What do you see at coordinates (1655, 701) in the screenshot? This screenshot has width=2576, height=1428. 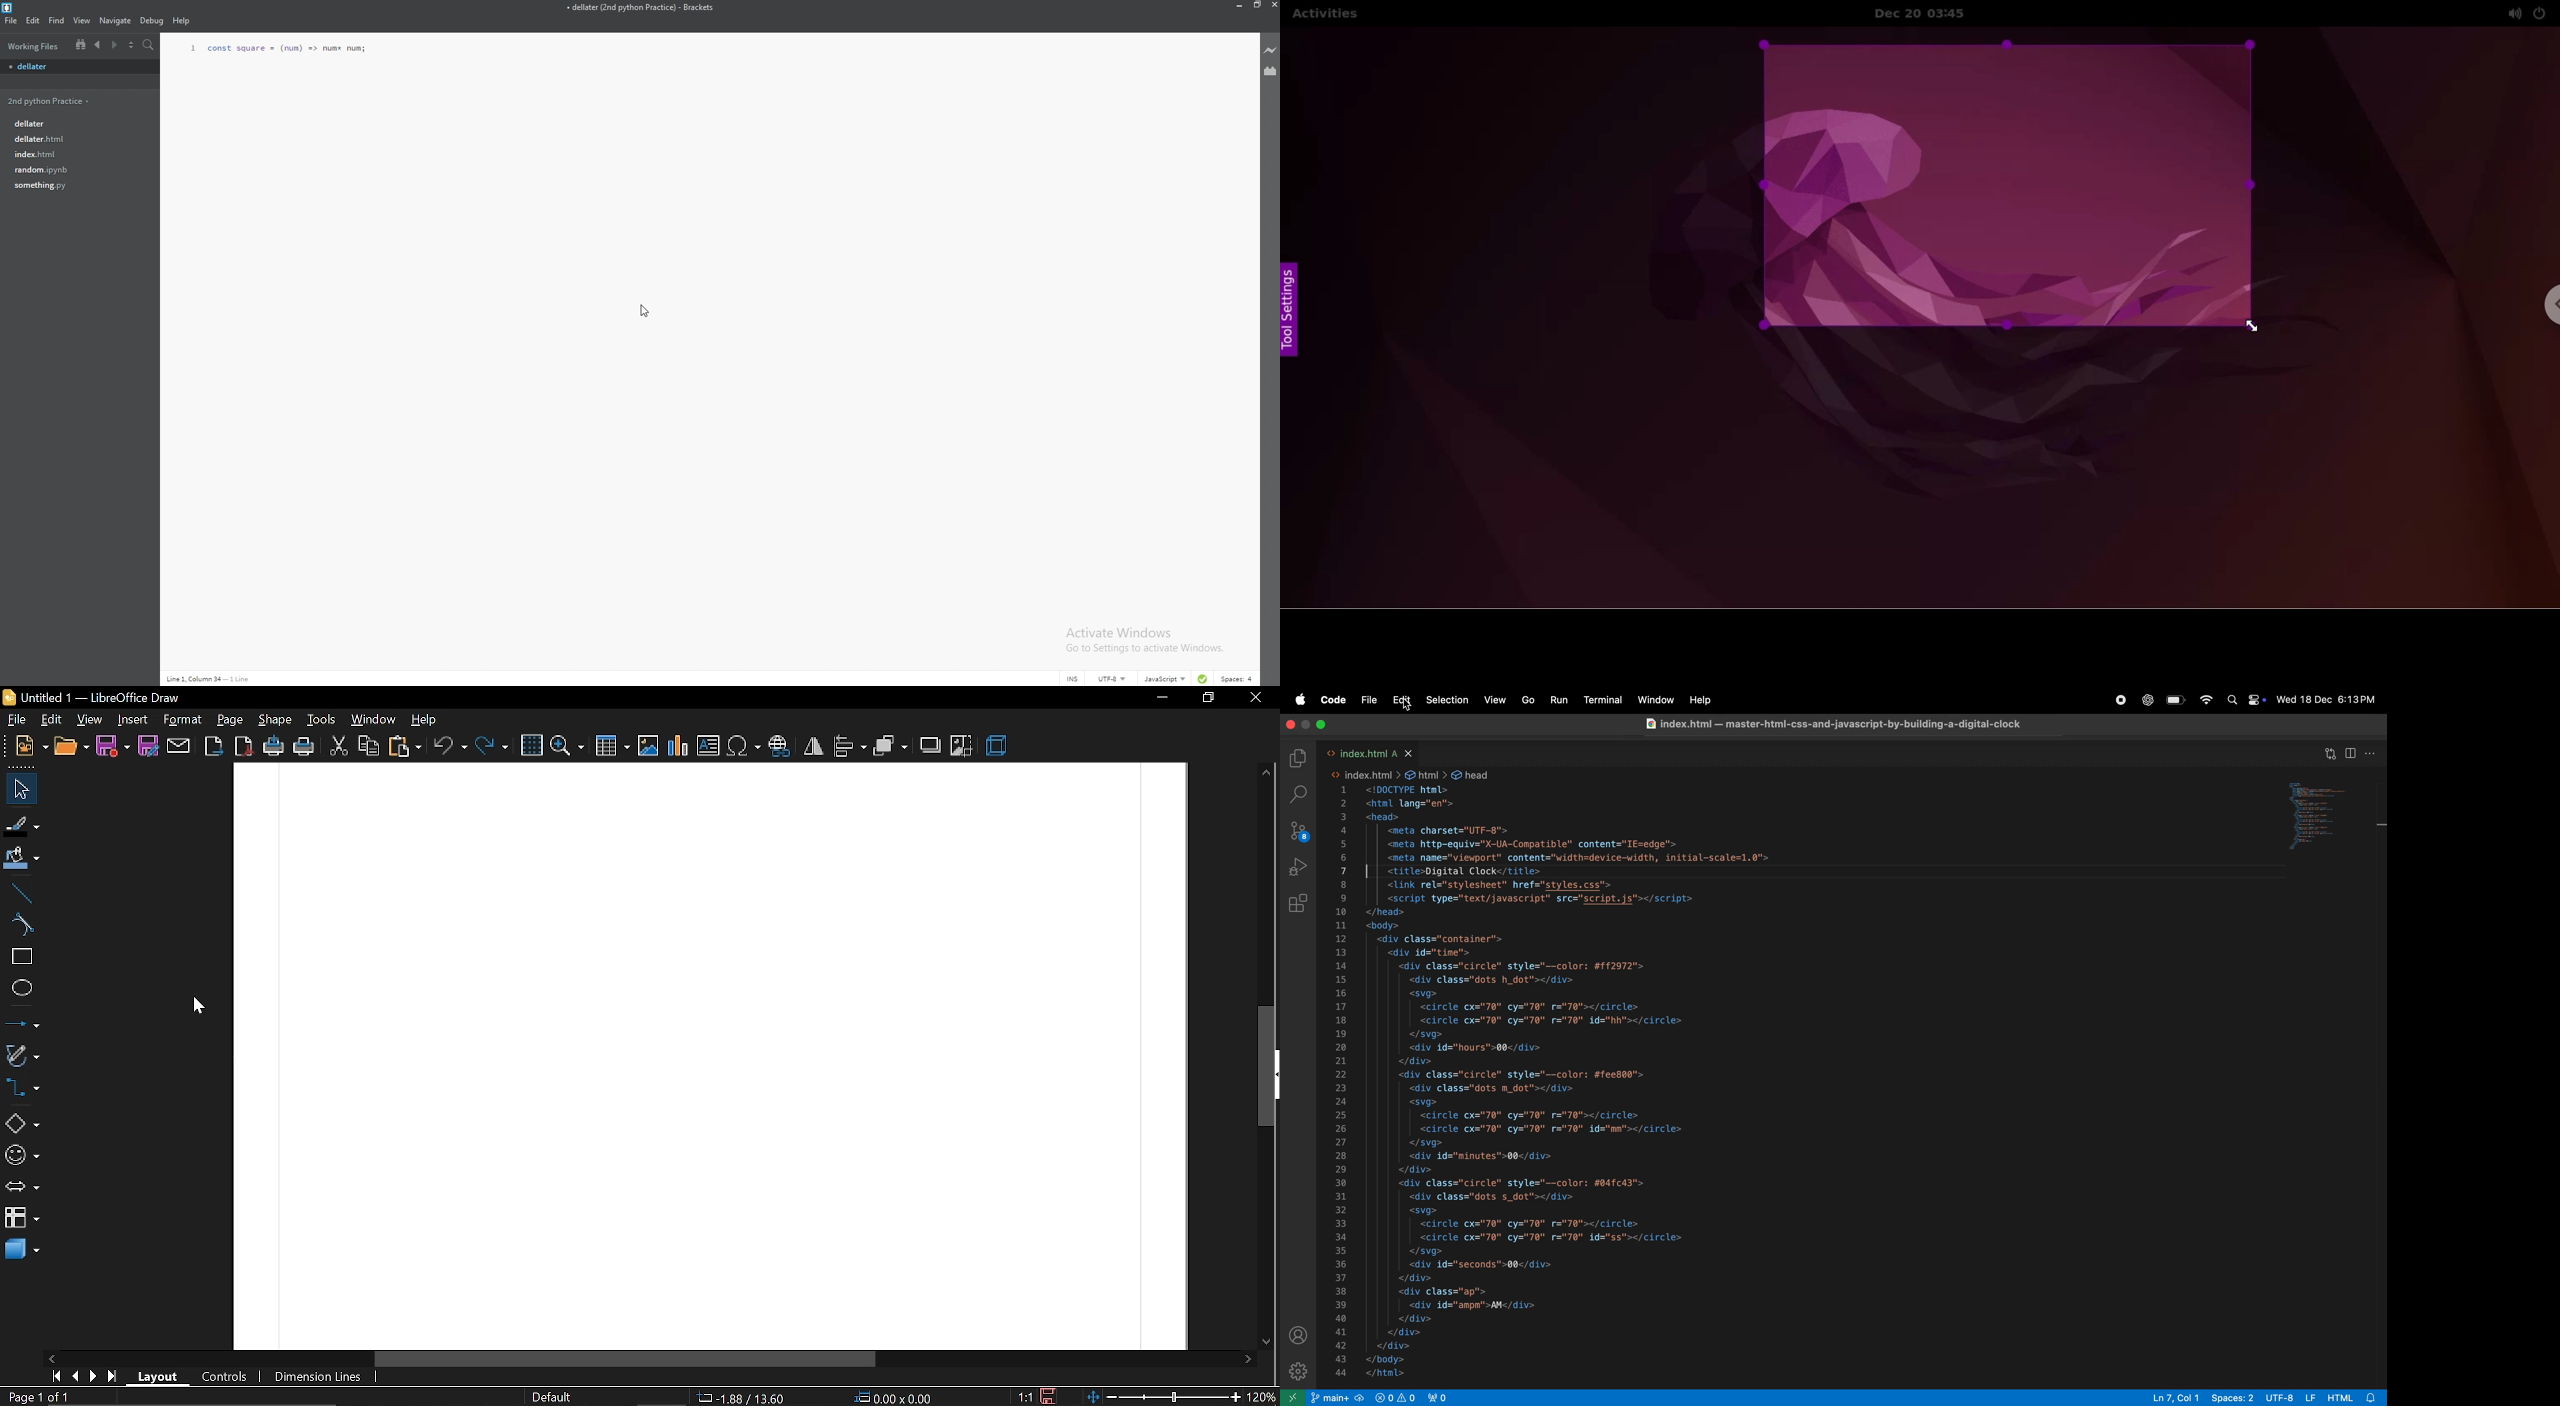 I see `window` at bounding box center [1655, 701].